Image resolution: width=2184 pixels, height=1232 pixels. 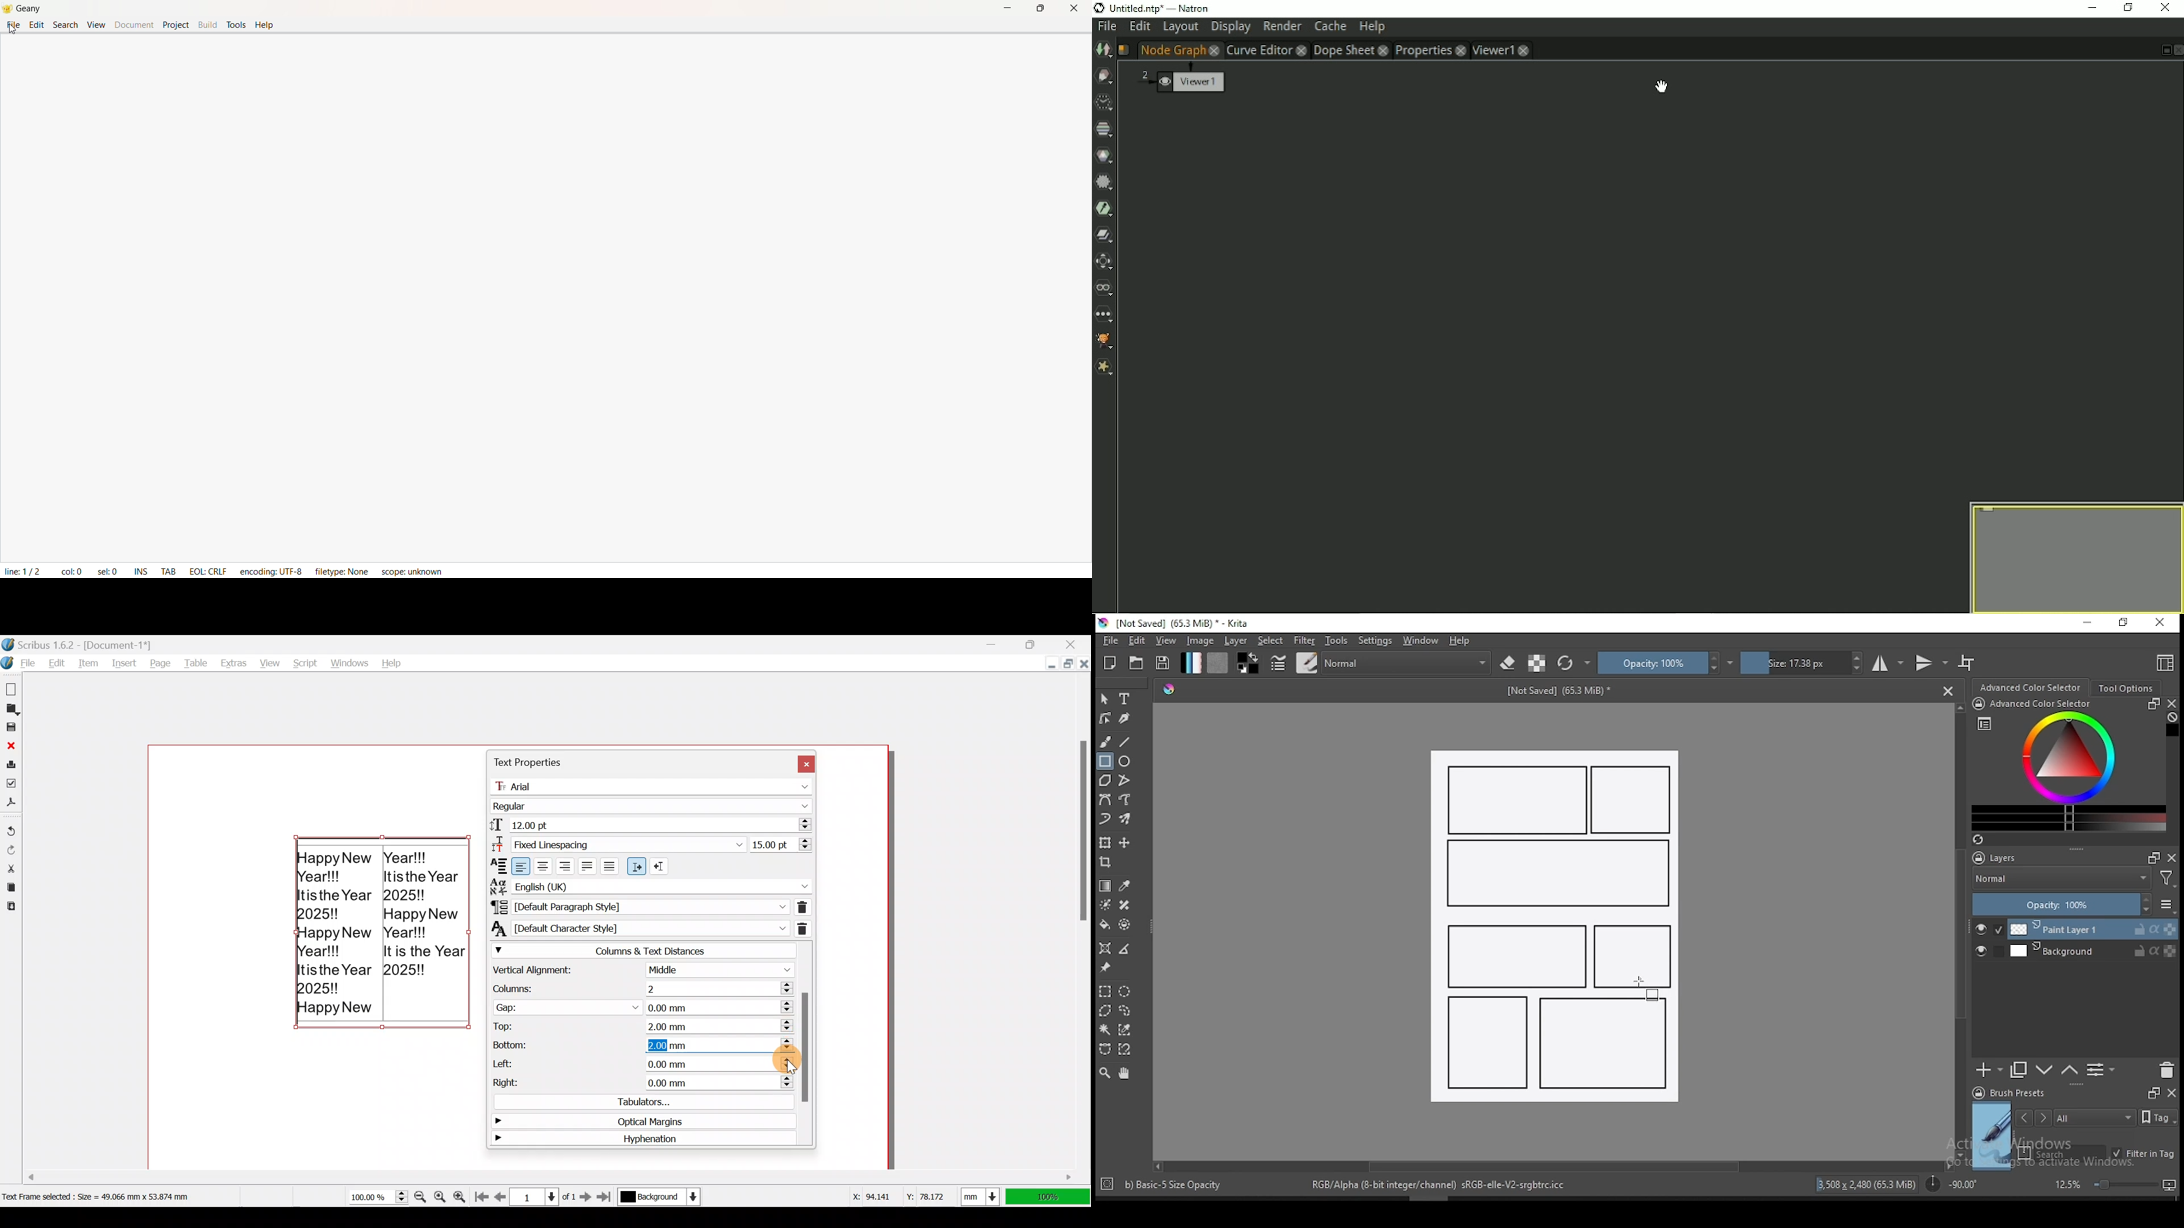 What do you see at coordinates (1105, 948) in the screenshot?
I see `assistant tool` at bounding box center [1105, 948].